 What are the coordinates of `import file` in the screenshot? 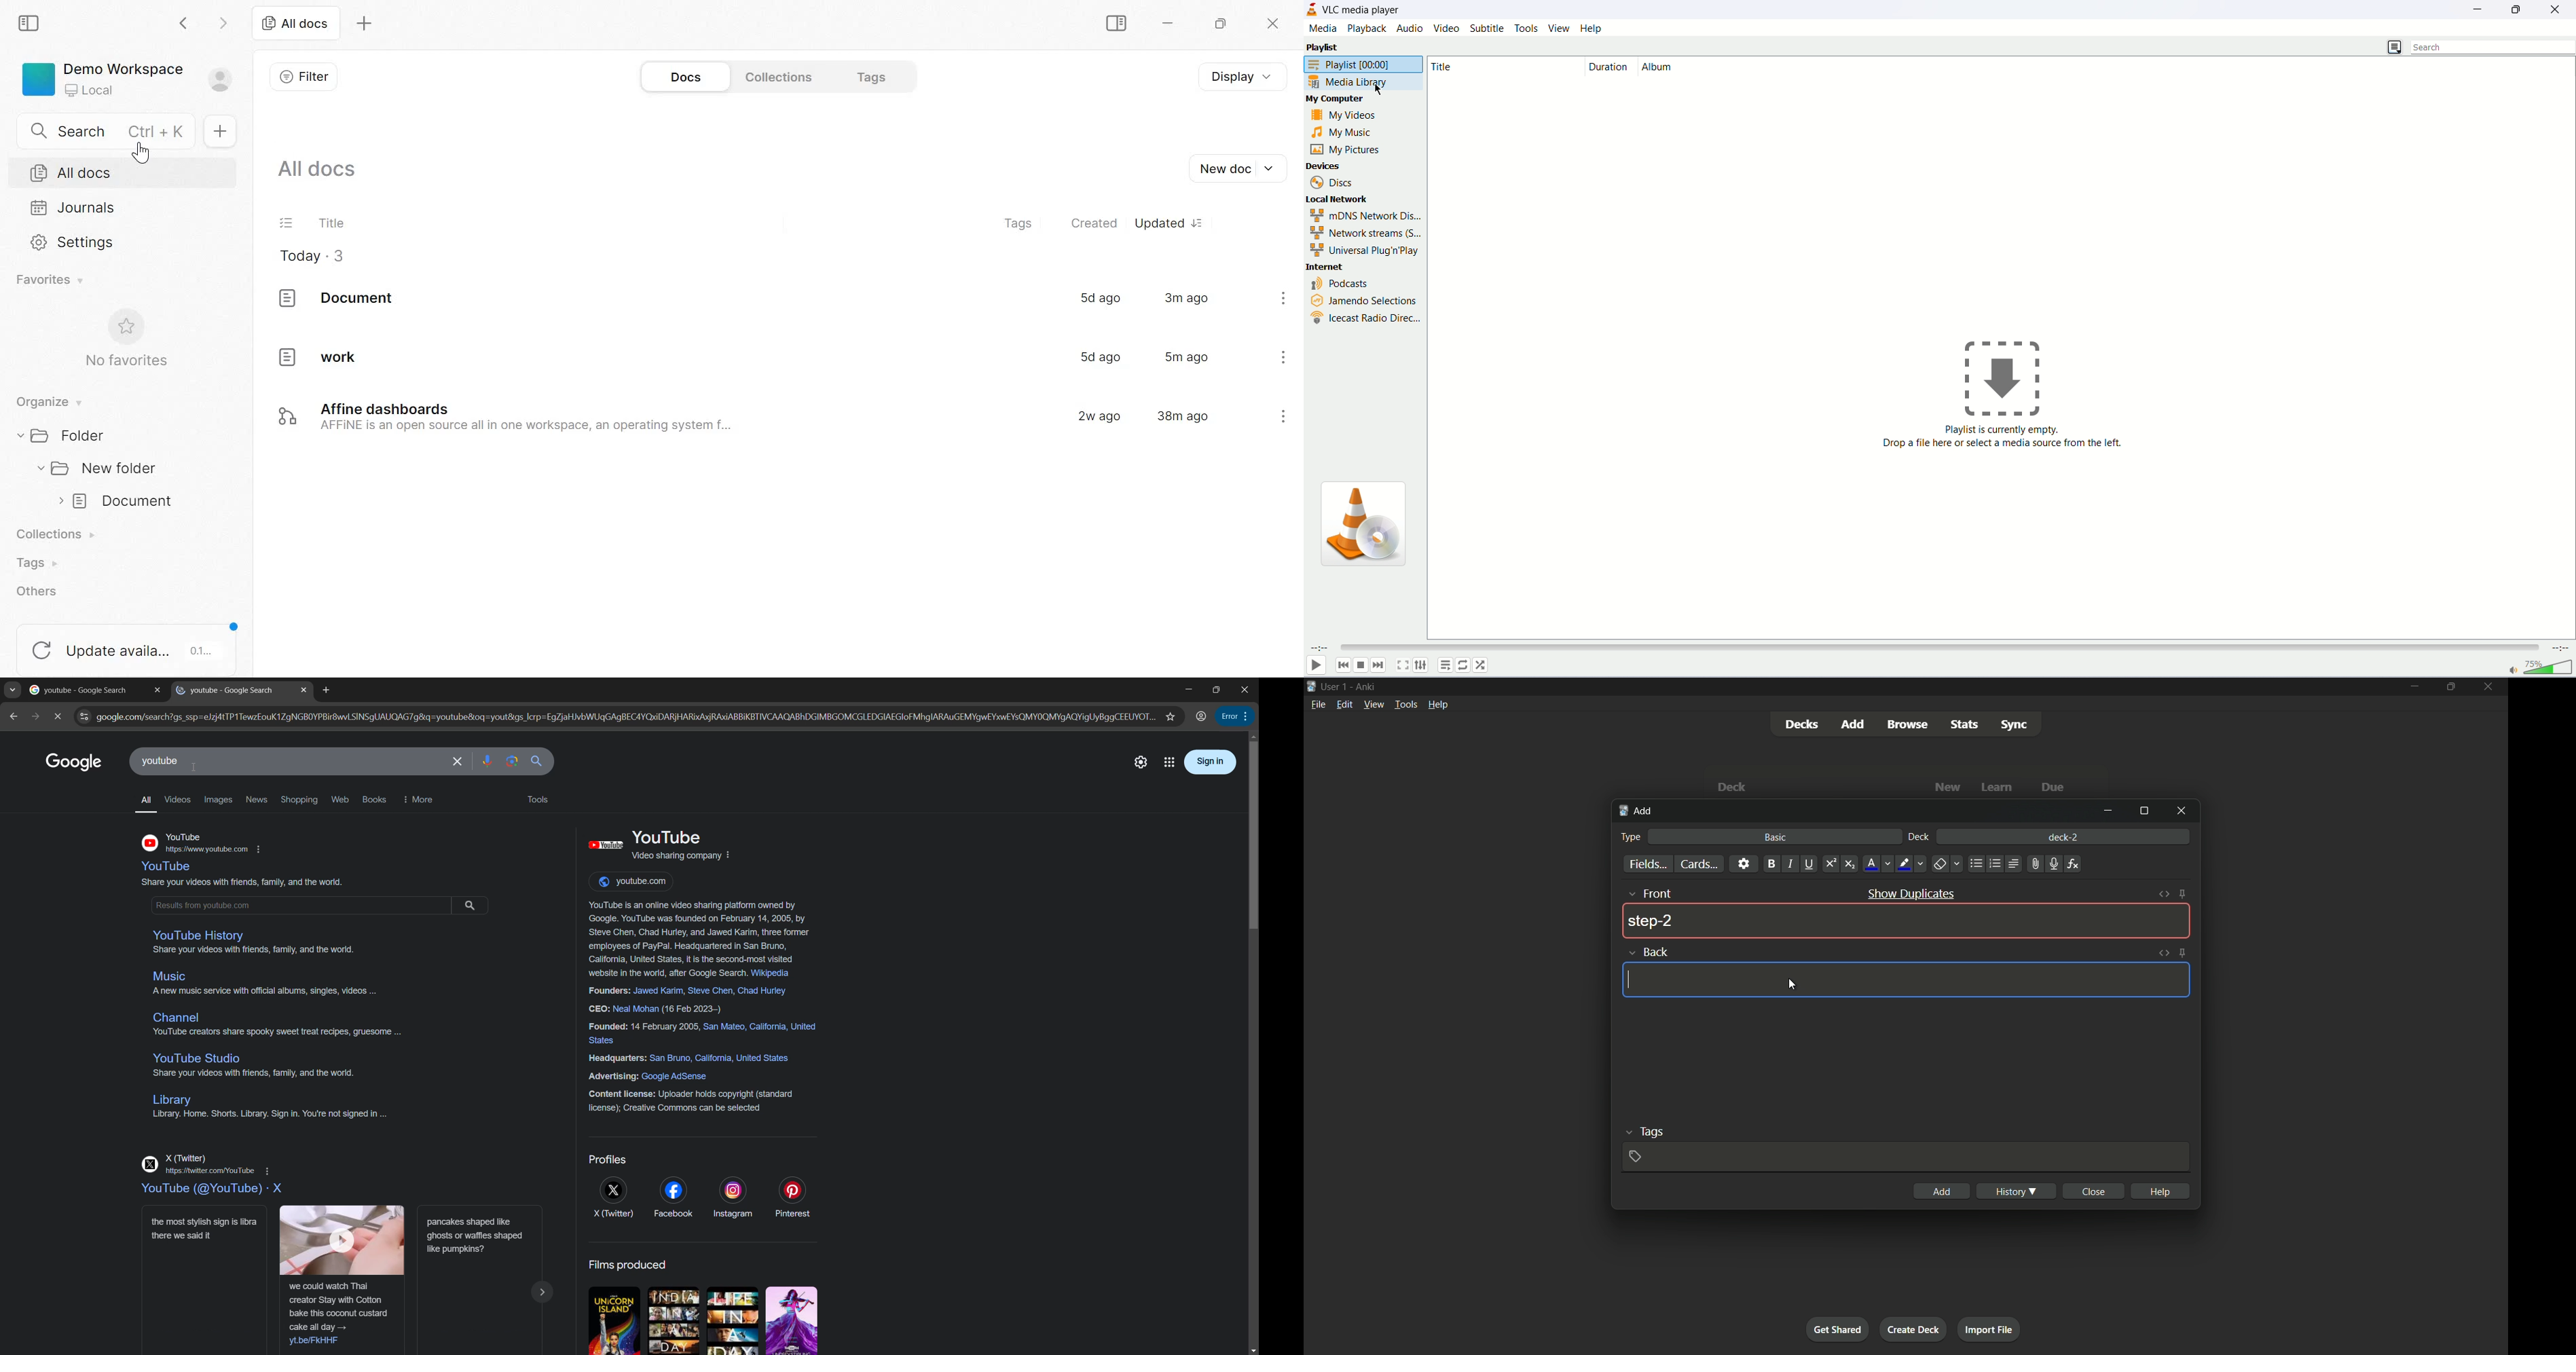 It's located at (1990, 1330).